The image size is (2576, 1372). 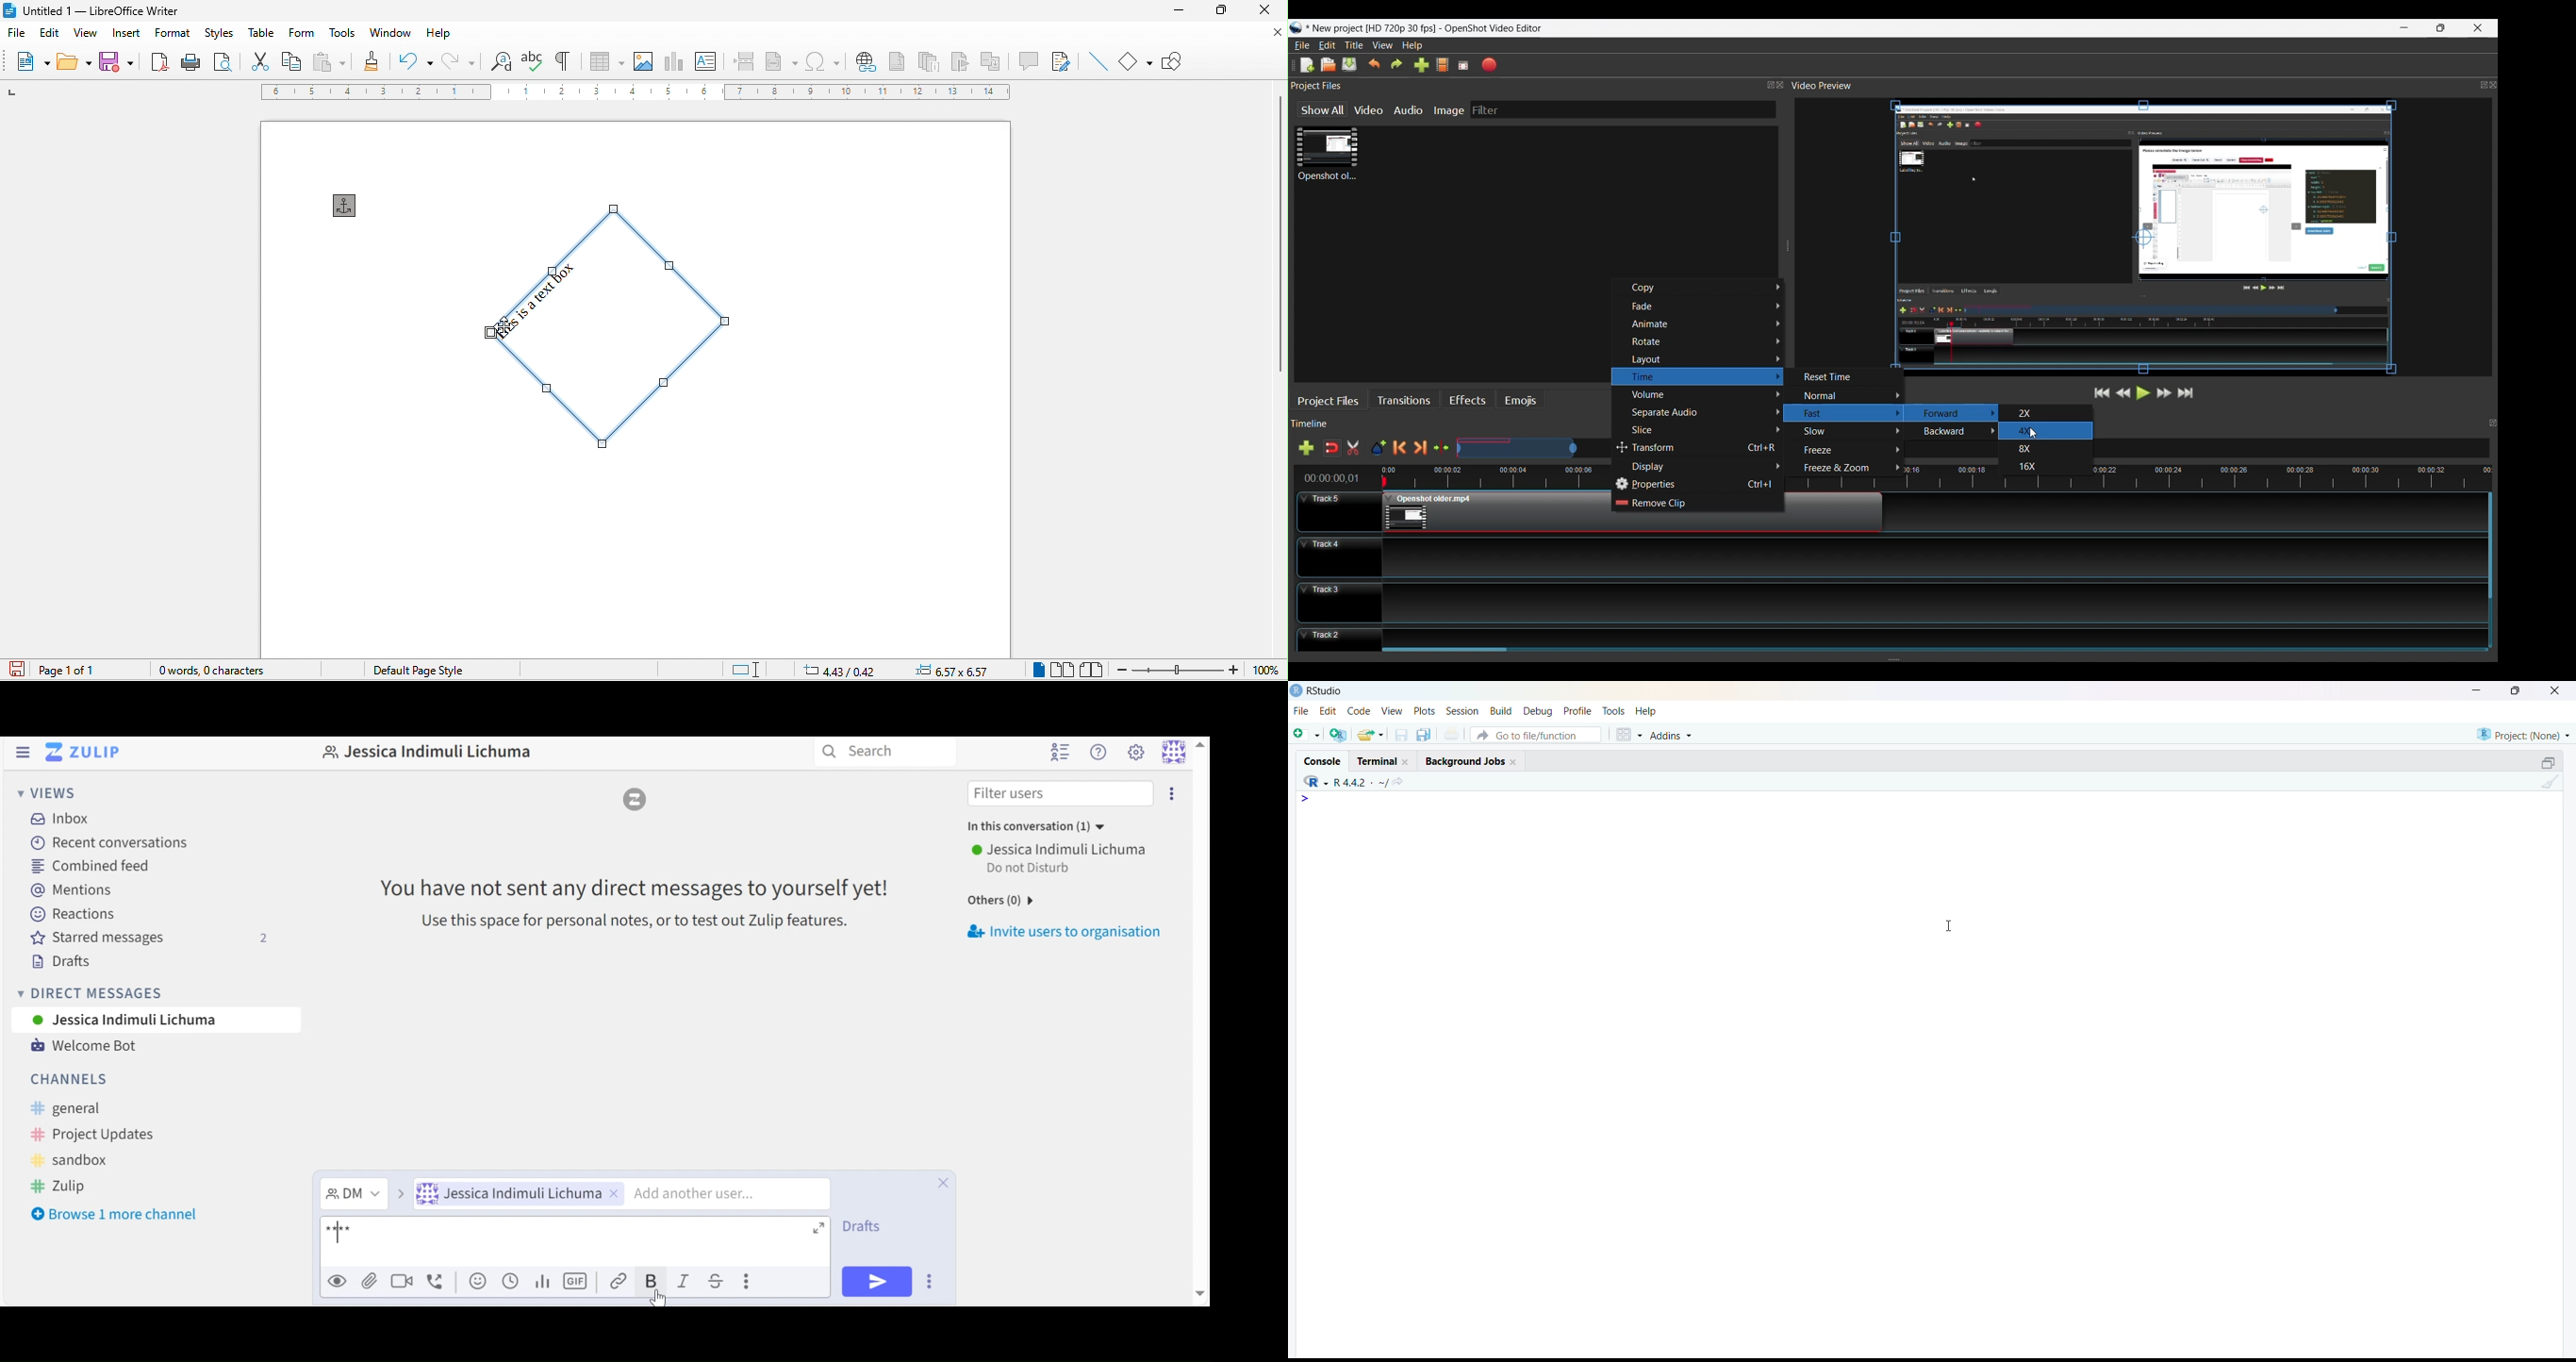 What do you see at coordinates (1515, 762) in the screenshot?
I see `close` at bounding box center [1515, 762].